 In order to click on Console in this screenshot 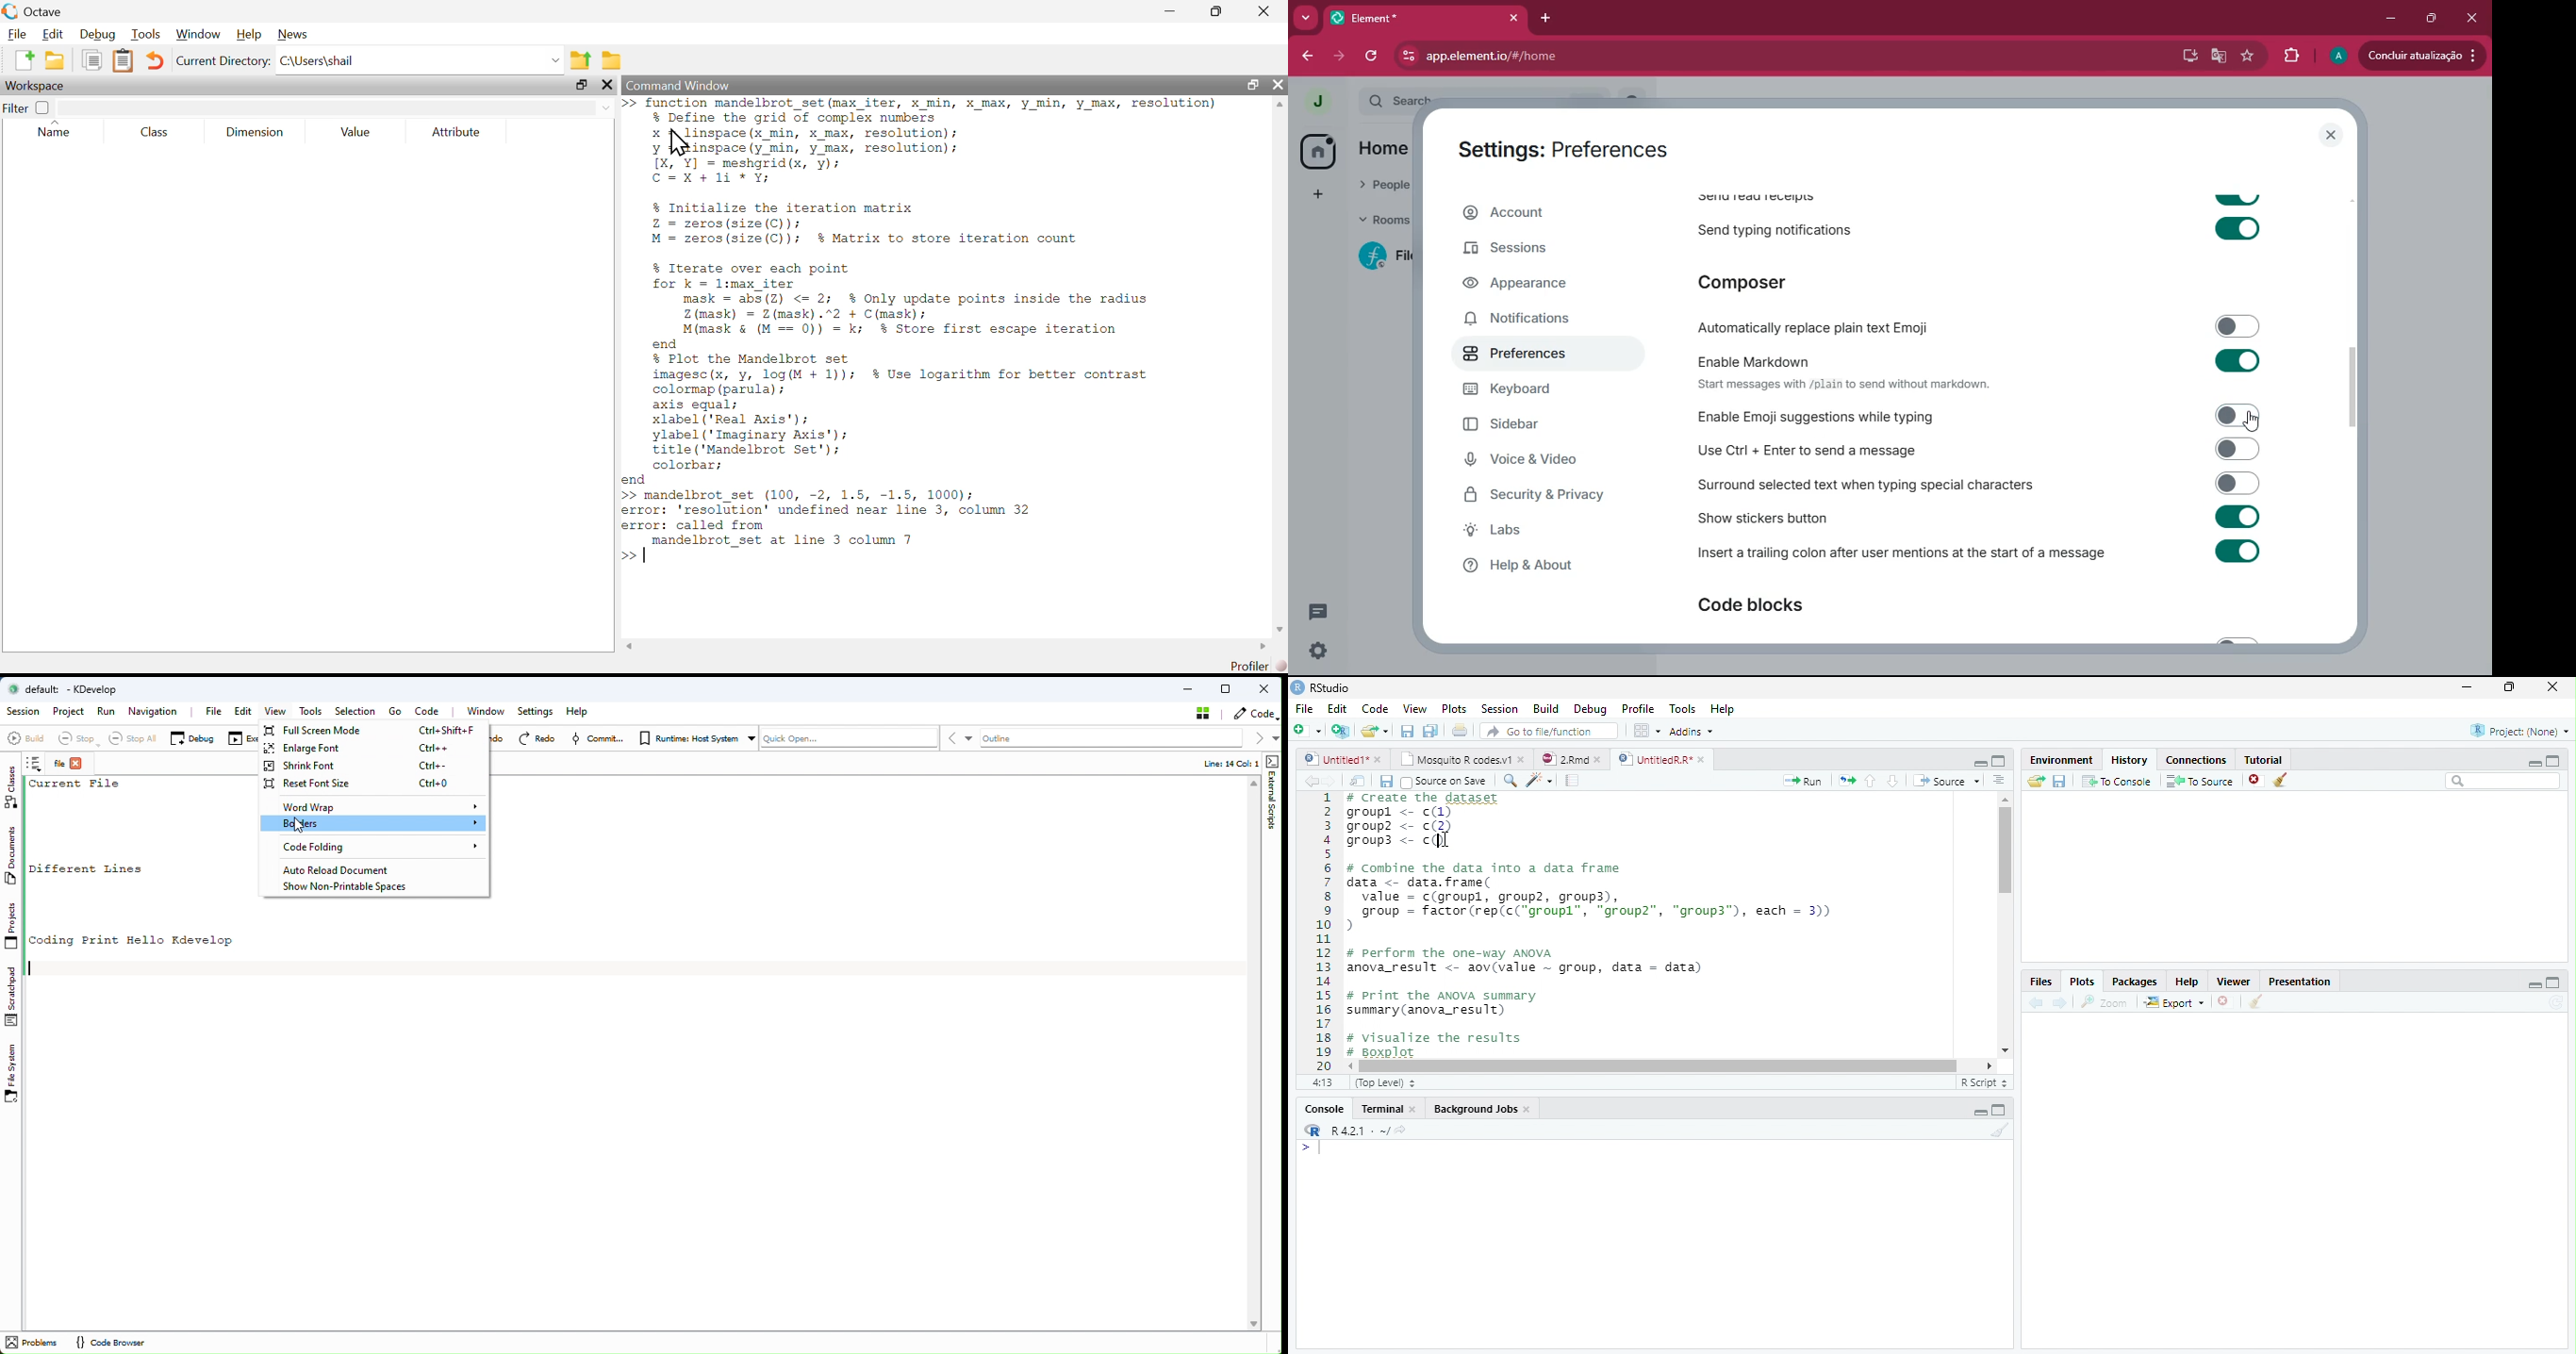, I will do `click(1324, 1111)`.